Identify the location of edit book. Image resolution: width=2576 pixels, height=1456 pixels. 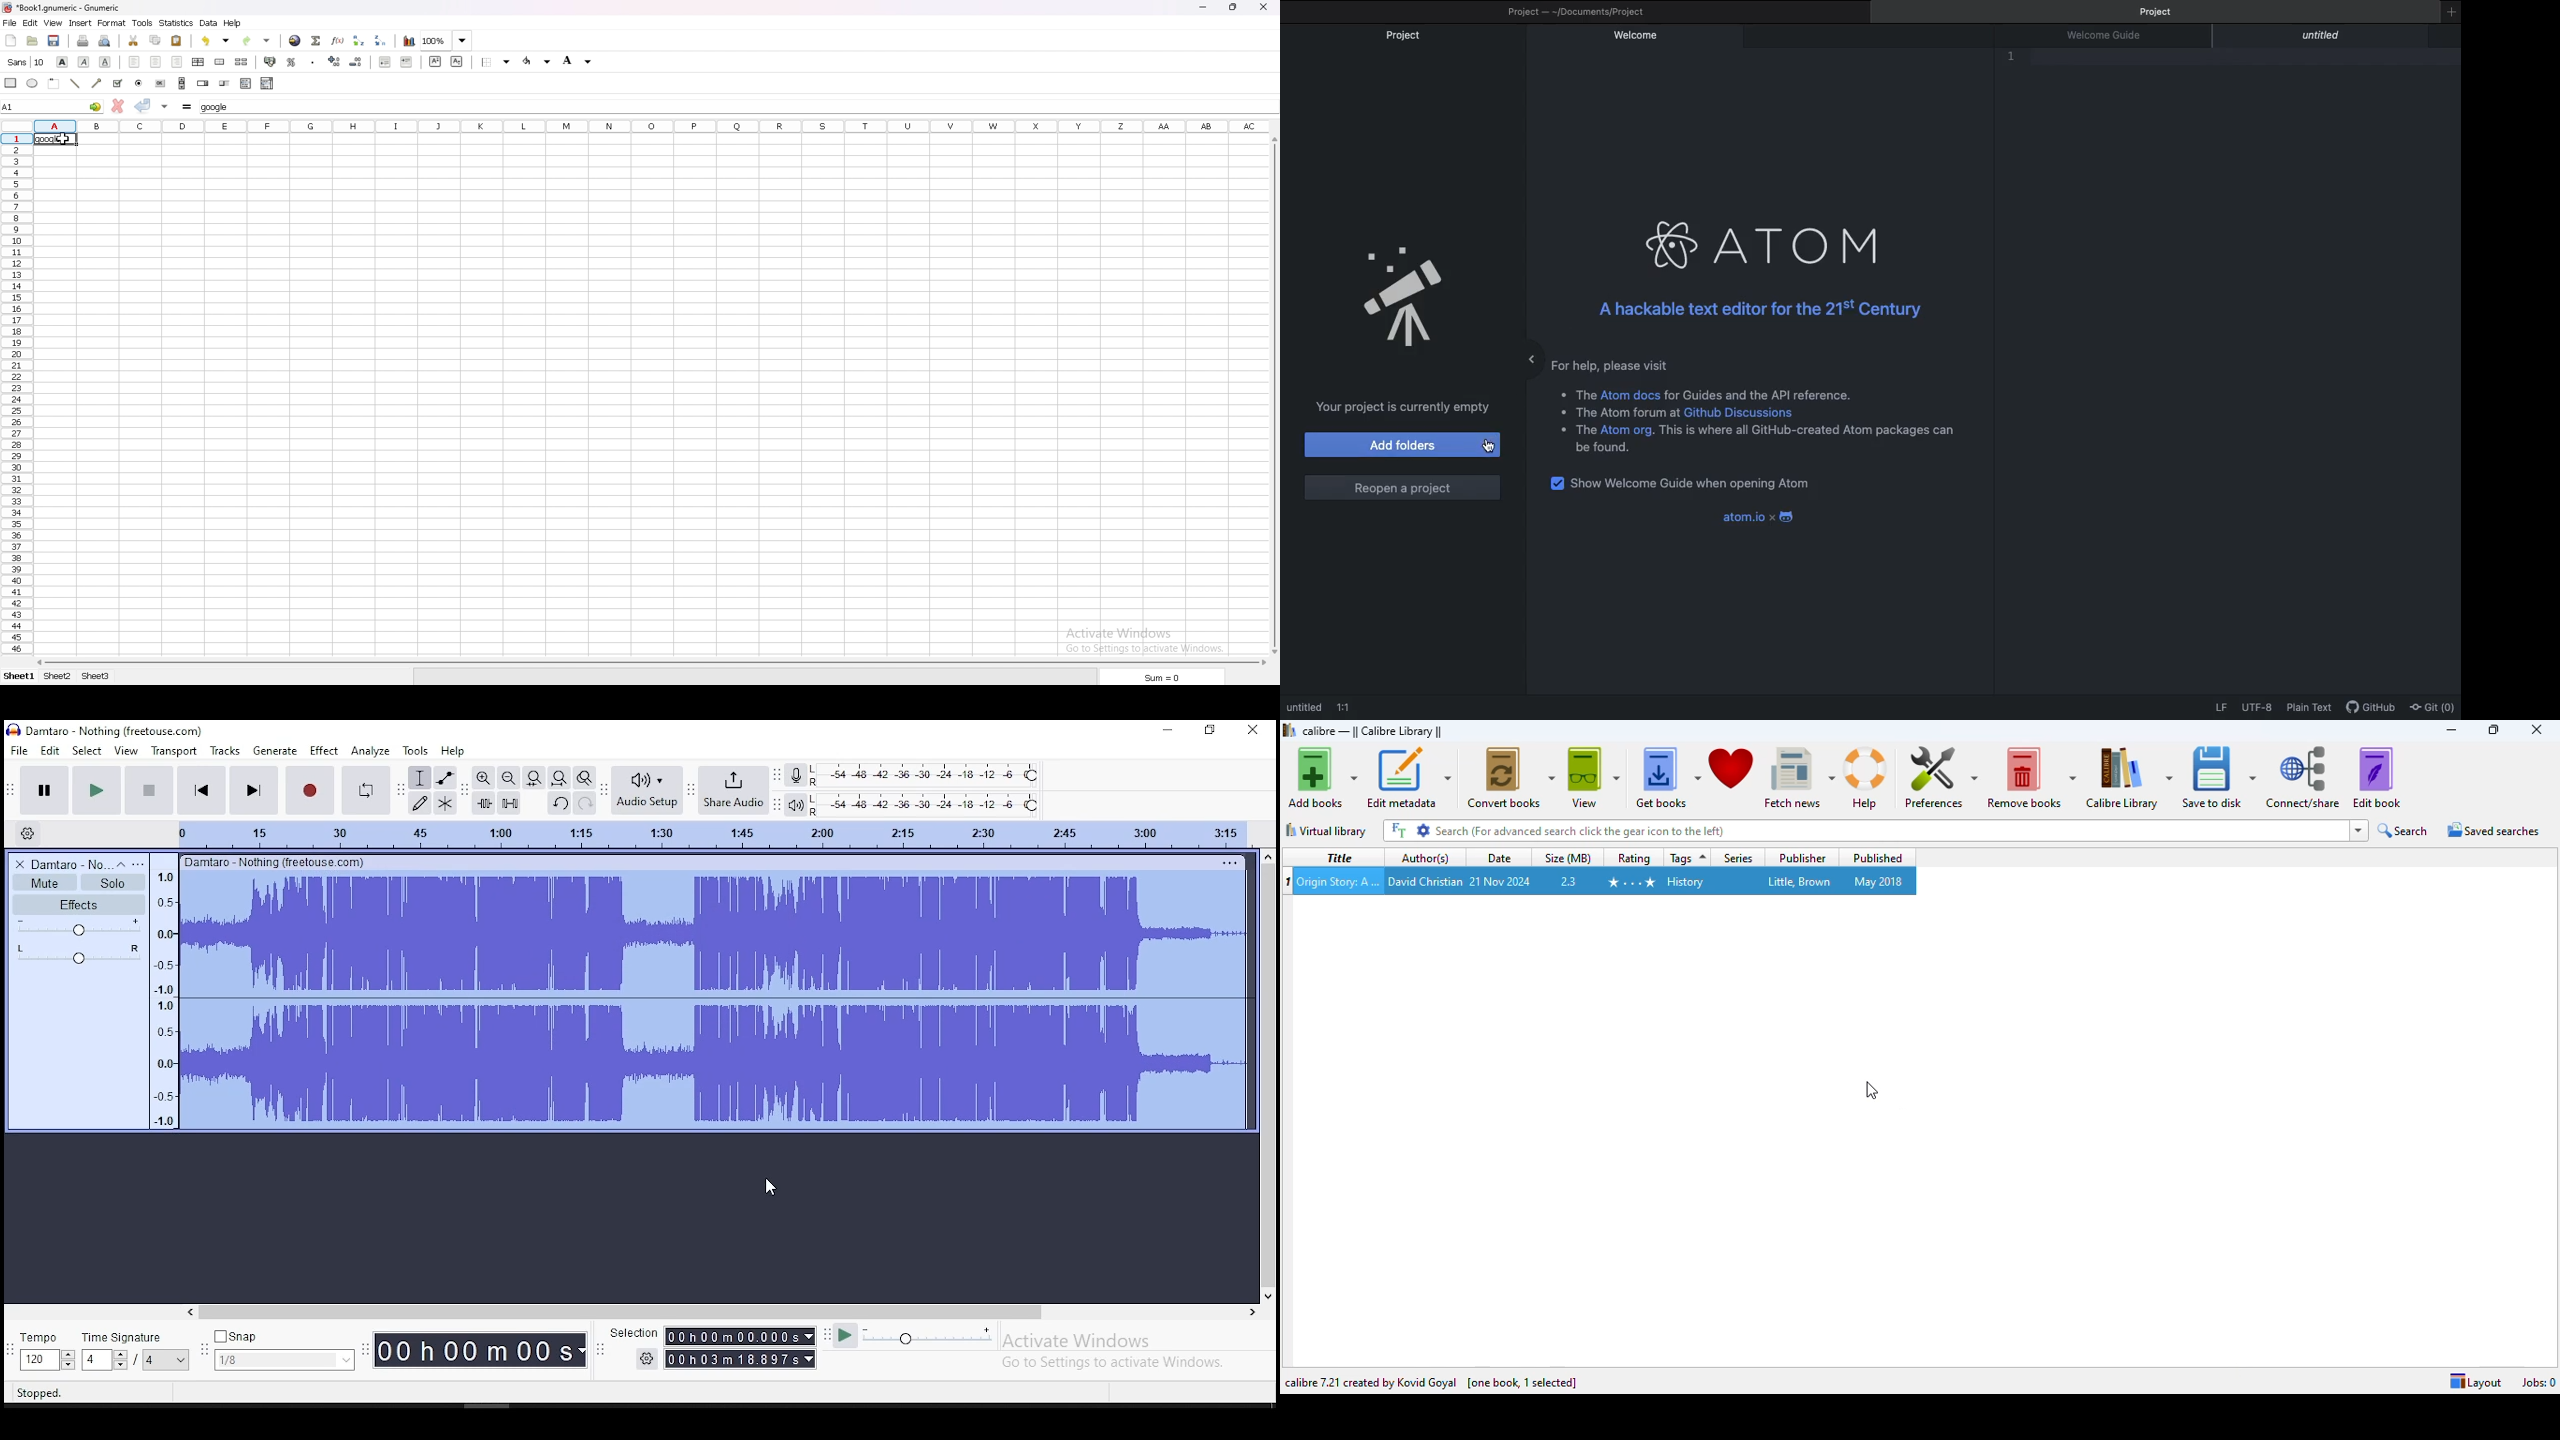
(2377, 776).